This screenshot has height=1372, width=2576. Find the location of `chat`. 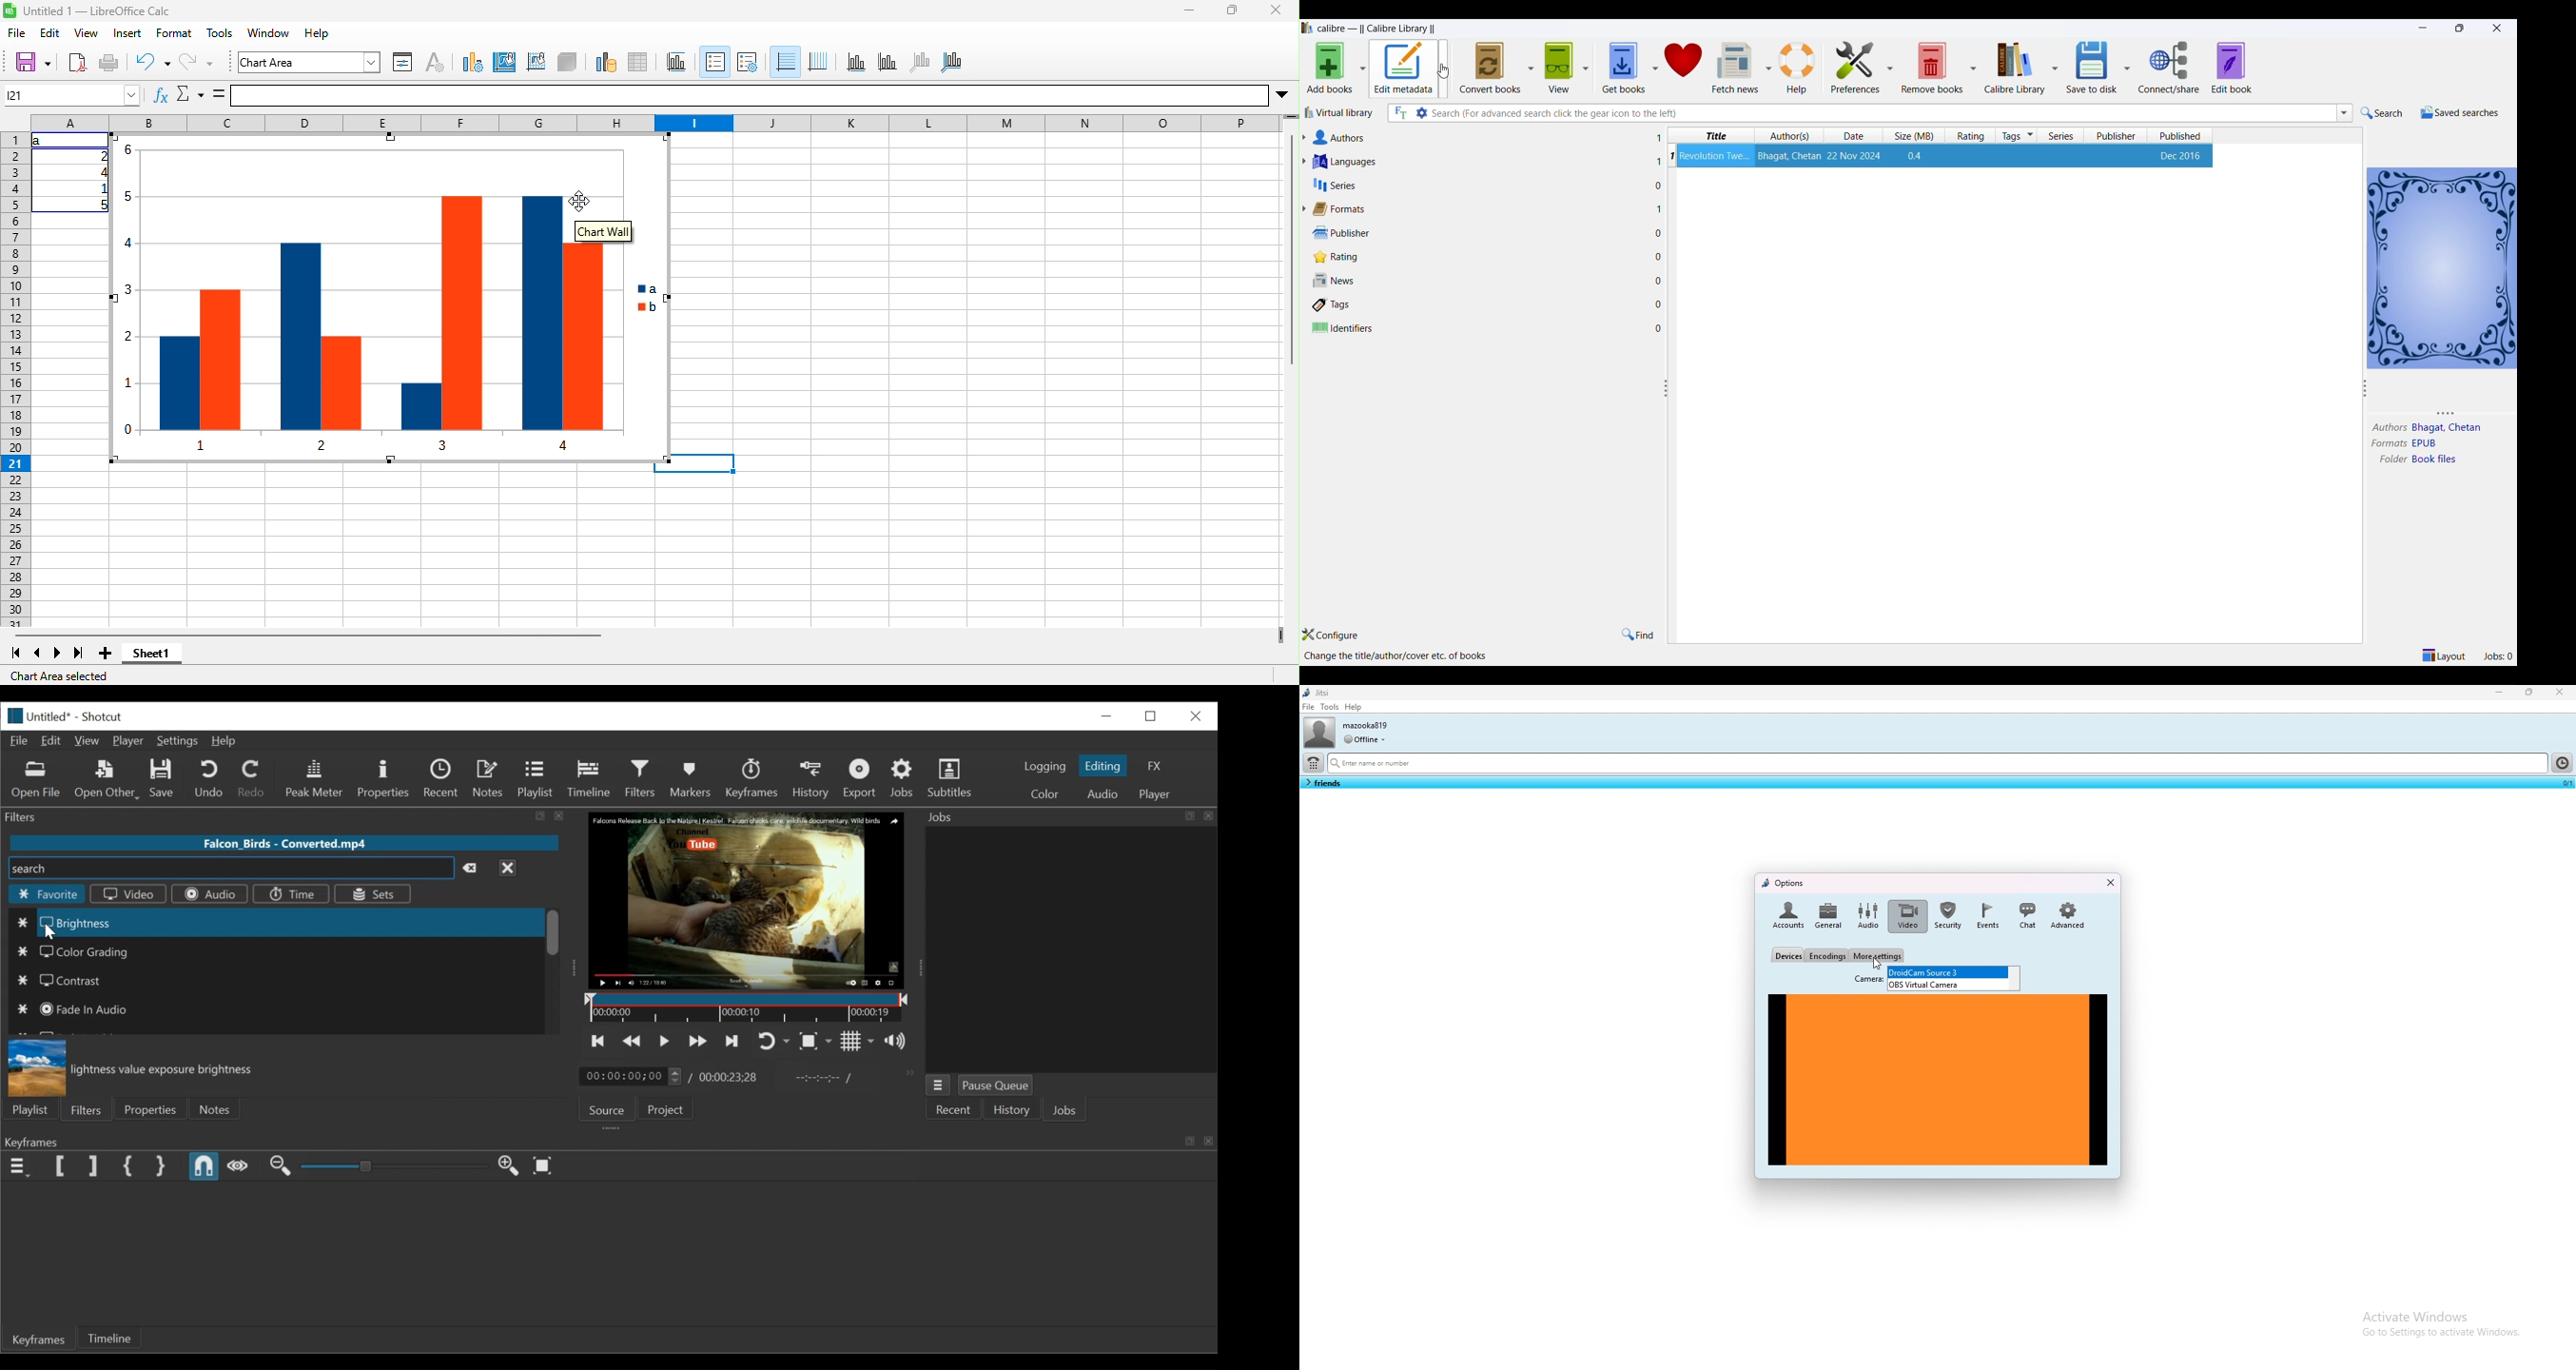

chat is located at coordinates (2027, 916).